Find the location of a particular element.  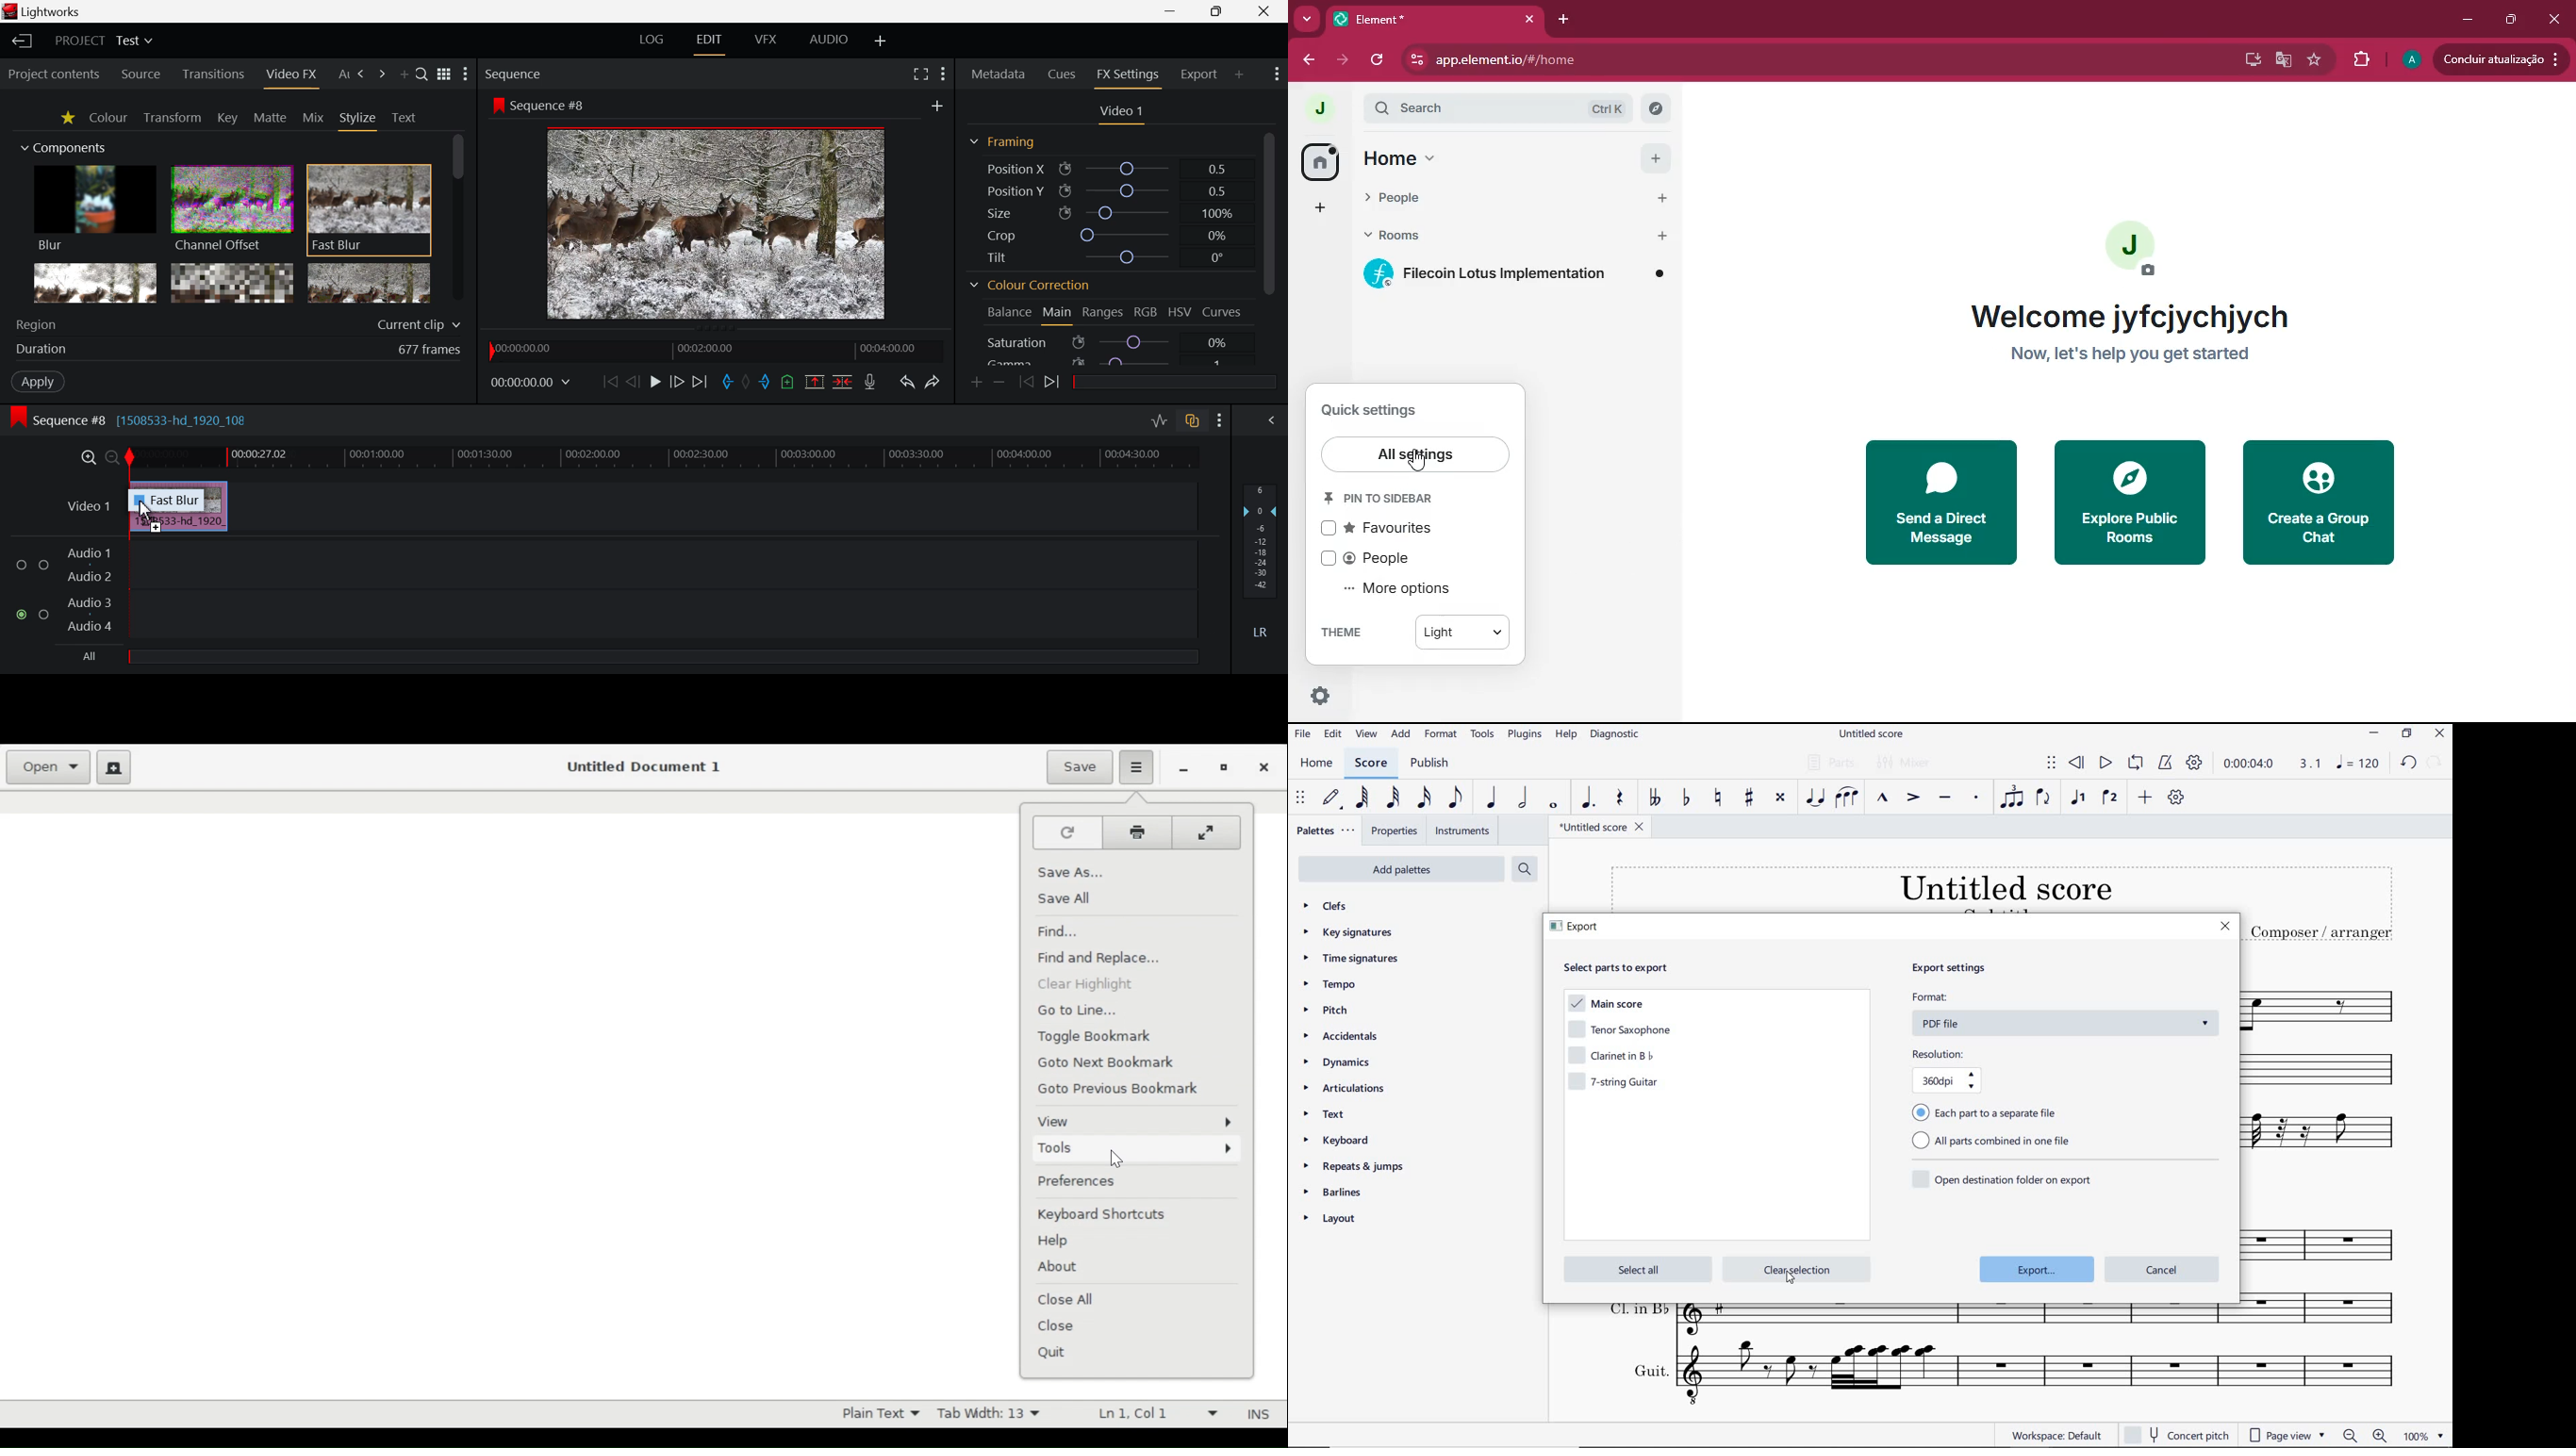

DEFAULT (STEP TIME) is located at coordinates (1330, 798).